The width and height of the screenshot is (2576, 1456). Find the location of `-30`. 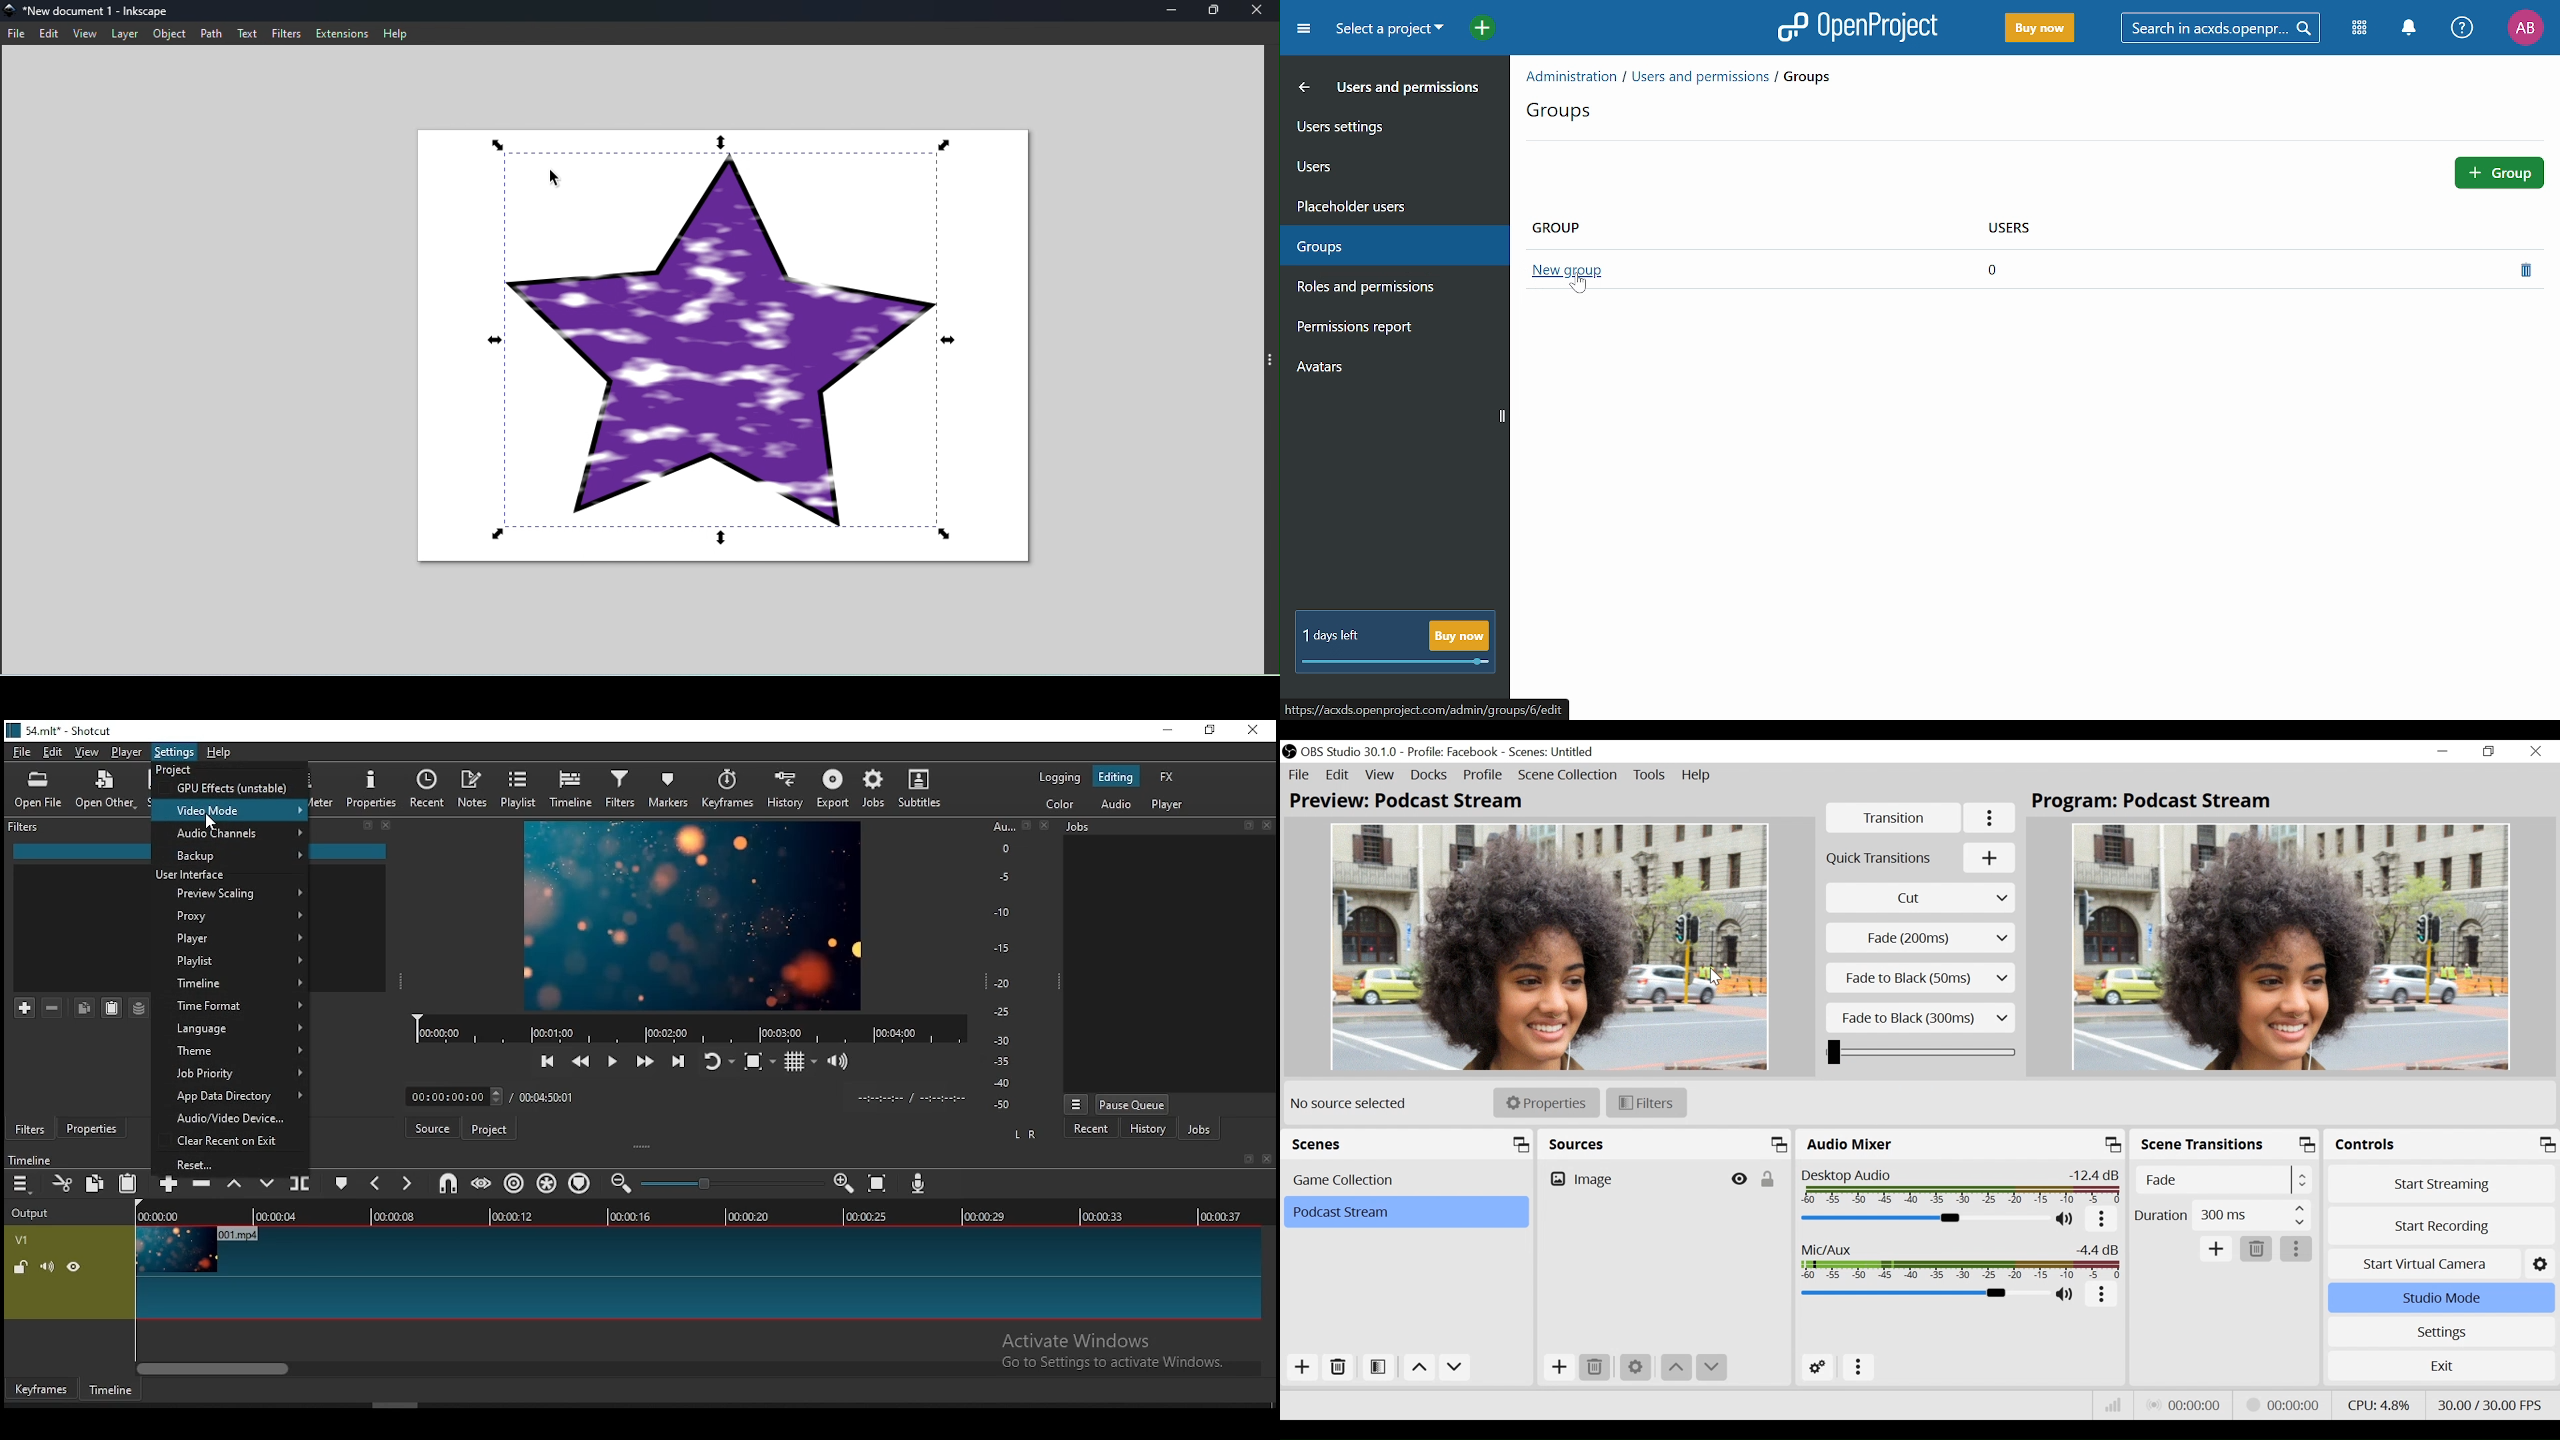

-30 is located at coordinates (1005, 1040).